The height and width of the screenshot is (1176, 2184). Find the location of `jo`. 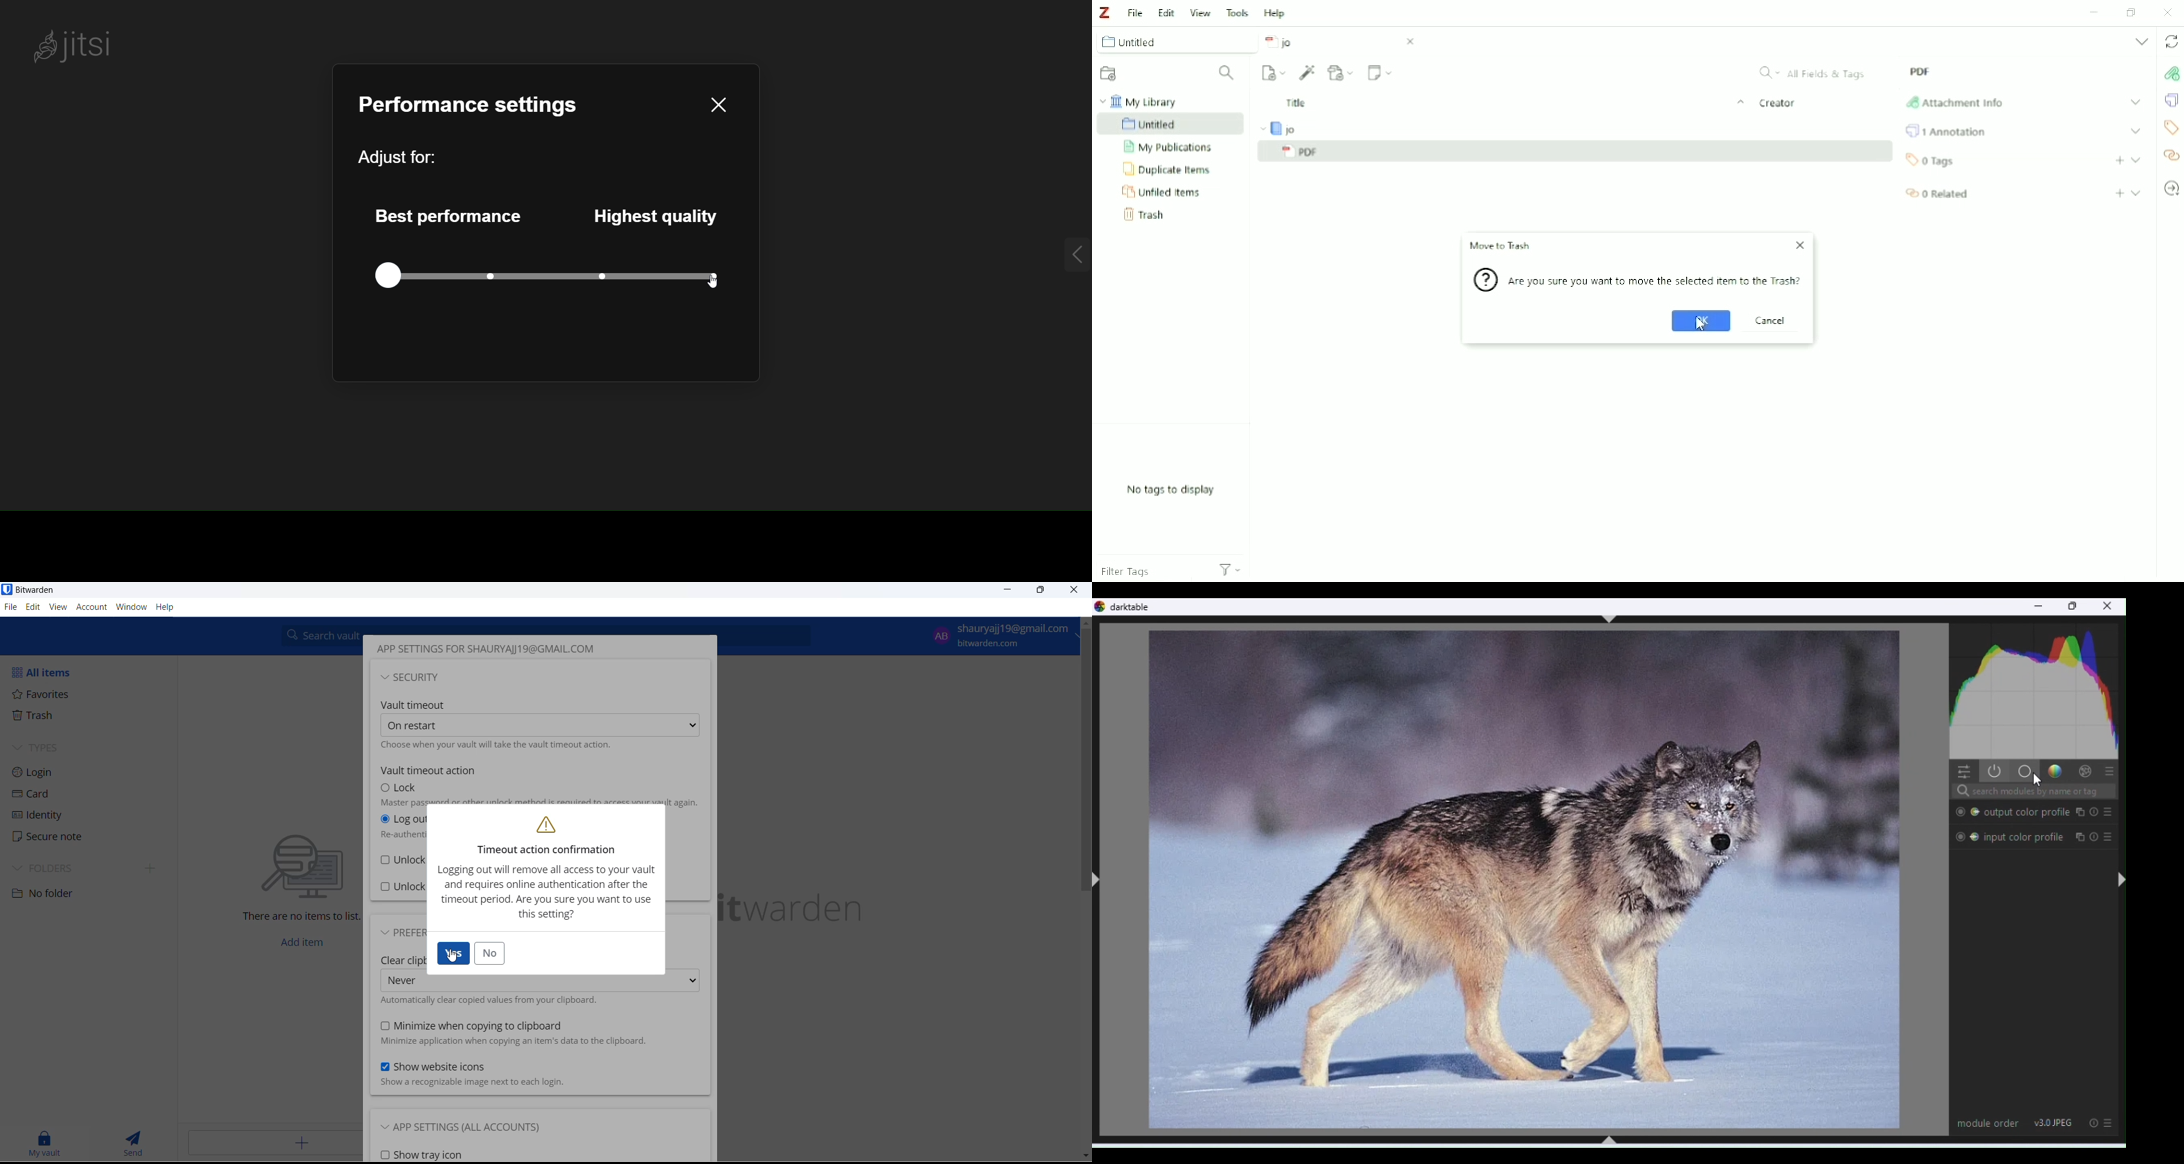

jo is located at coordinates (1304, 128).